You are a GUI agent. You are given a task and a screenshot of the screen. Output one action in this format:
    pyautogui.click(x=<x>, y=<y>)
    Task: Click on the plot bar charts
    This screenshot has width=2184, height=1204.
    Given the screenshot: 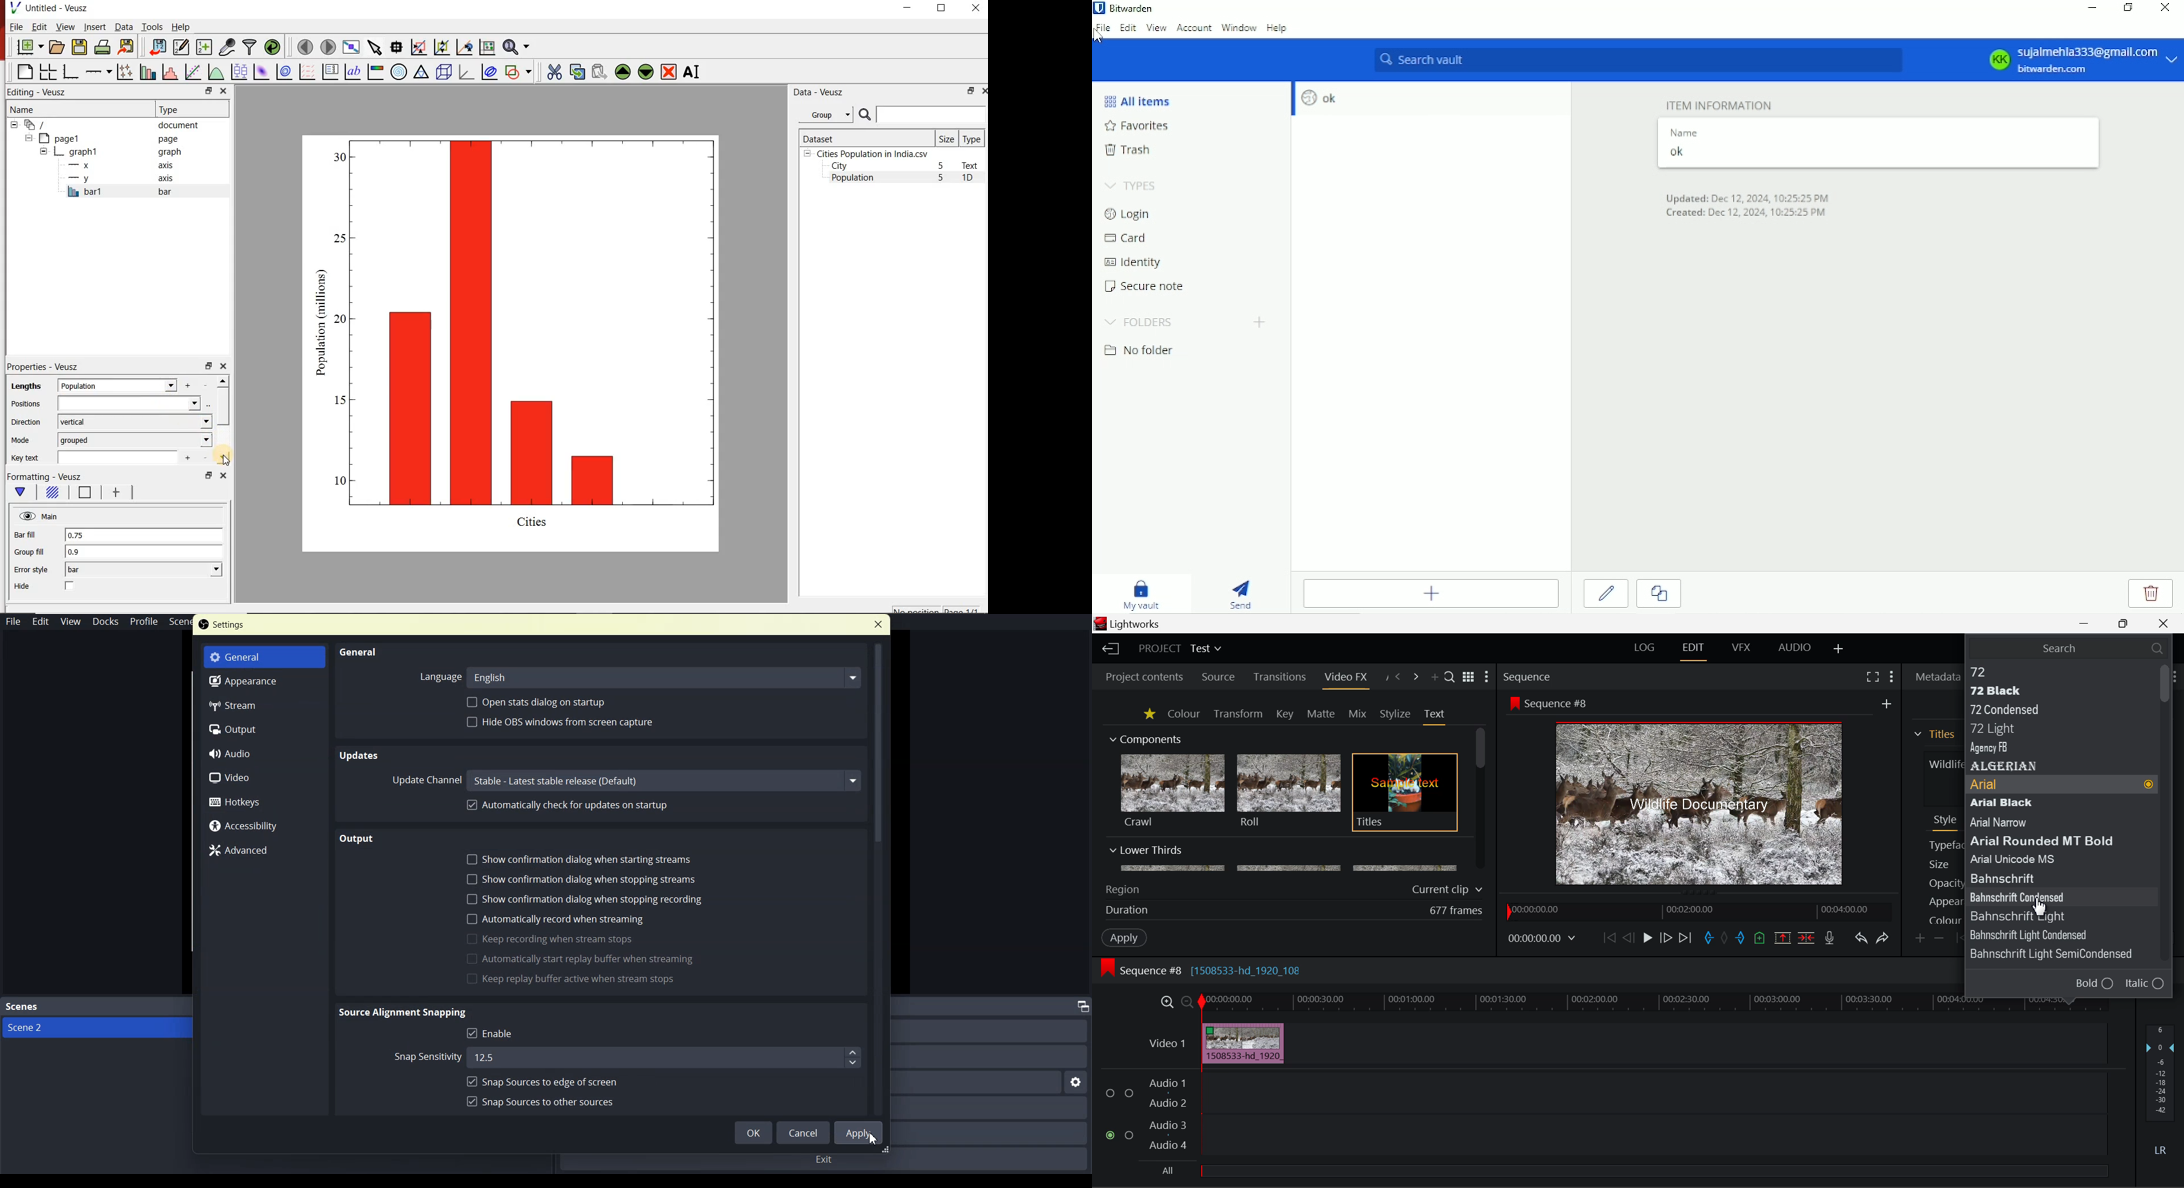 What is the action you would take?
    pyautogui.click(x=146, y=72)
    